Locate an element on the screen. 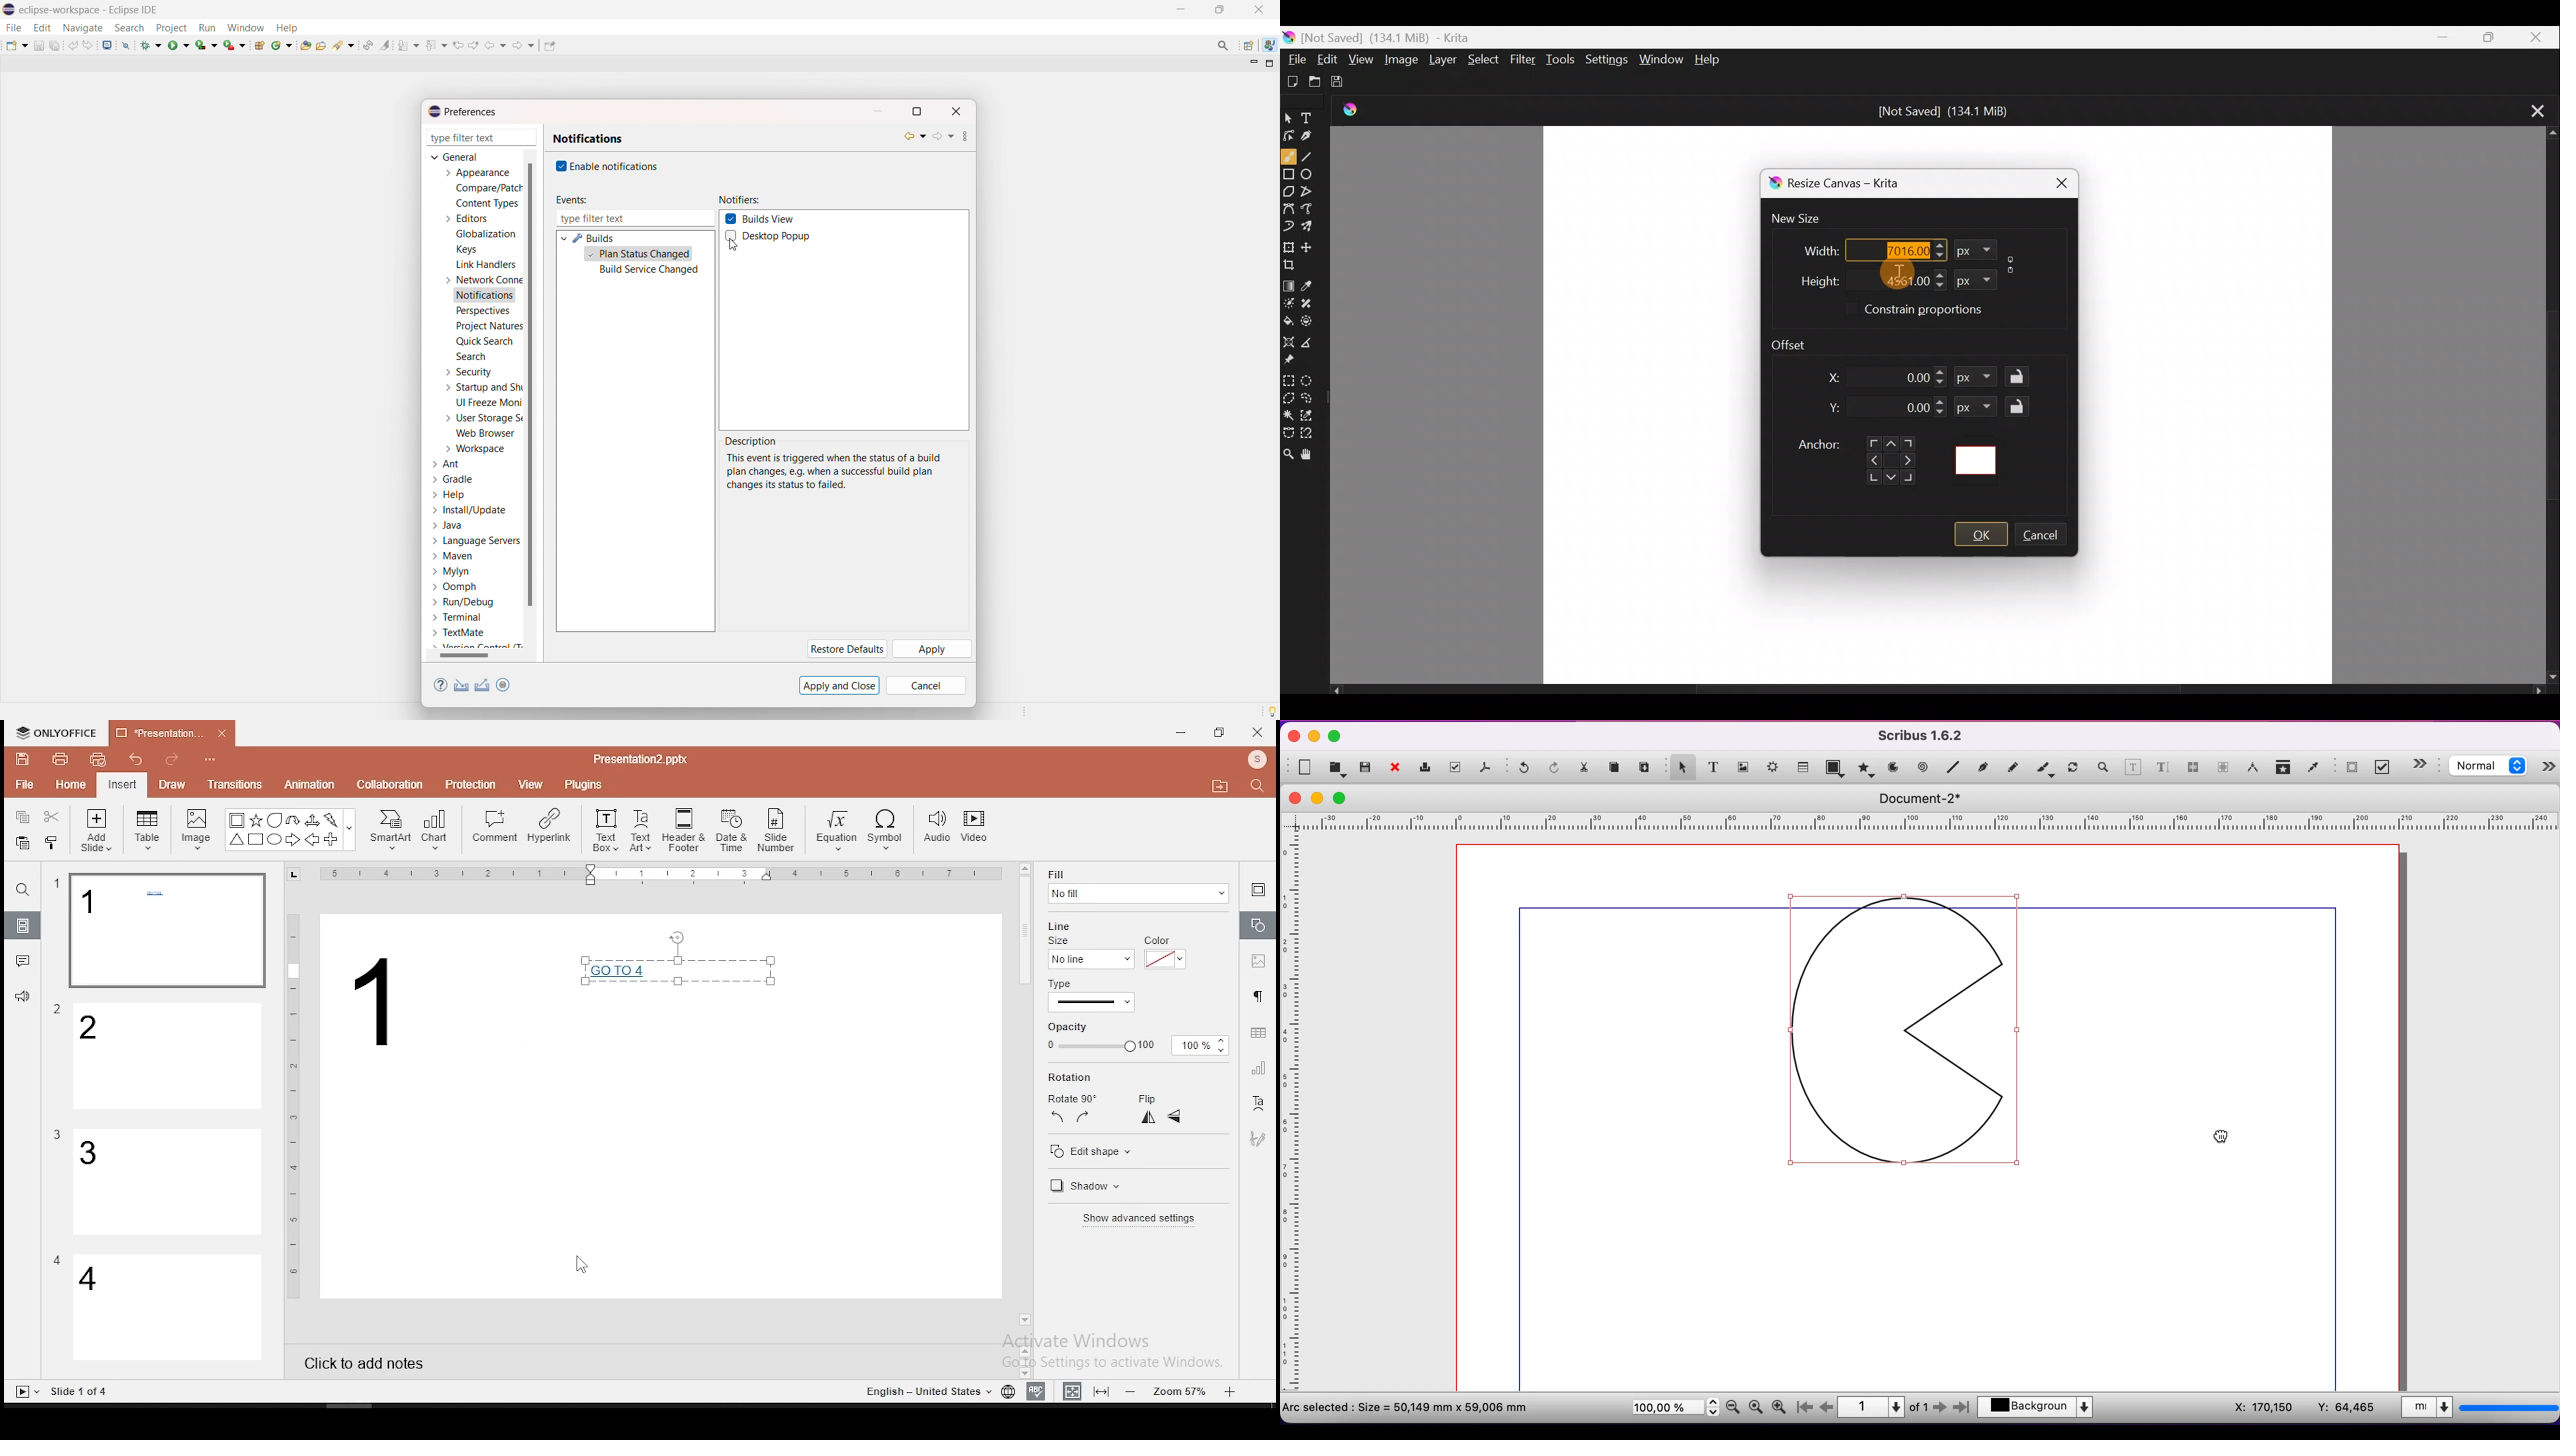 This screenshot has width=2576, height=1456. Bordered Box is located at coordinates (237, 820).